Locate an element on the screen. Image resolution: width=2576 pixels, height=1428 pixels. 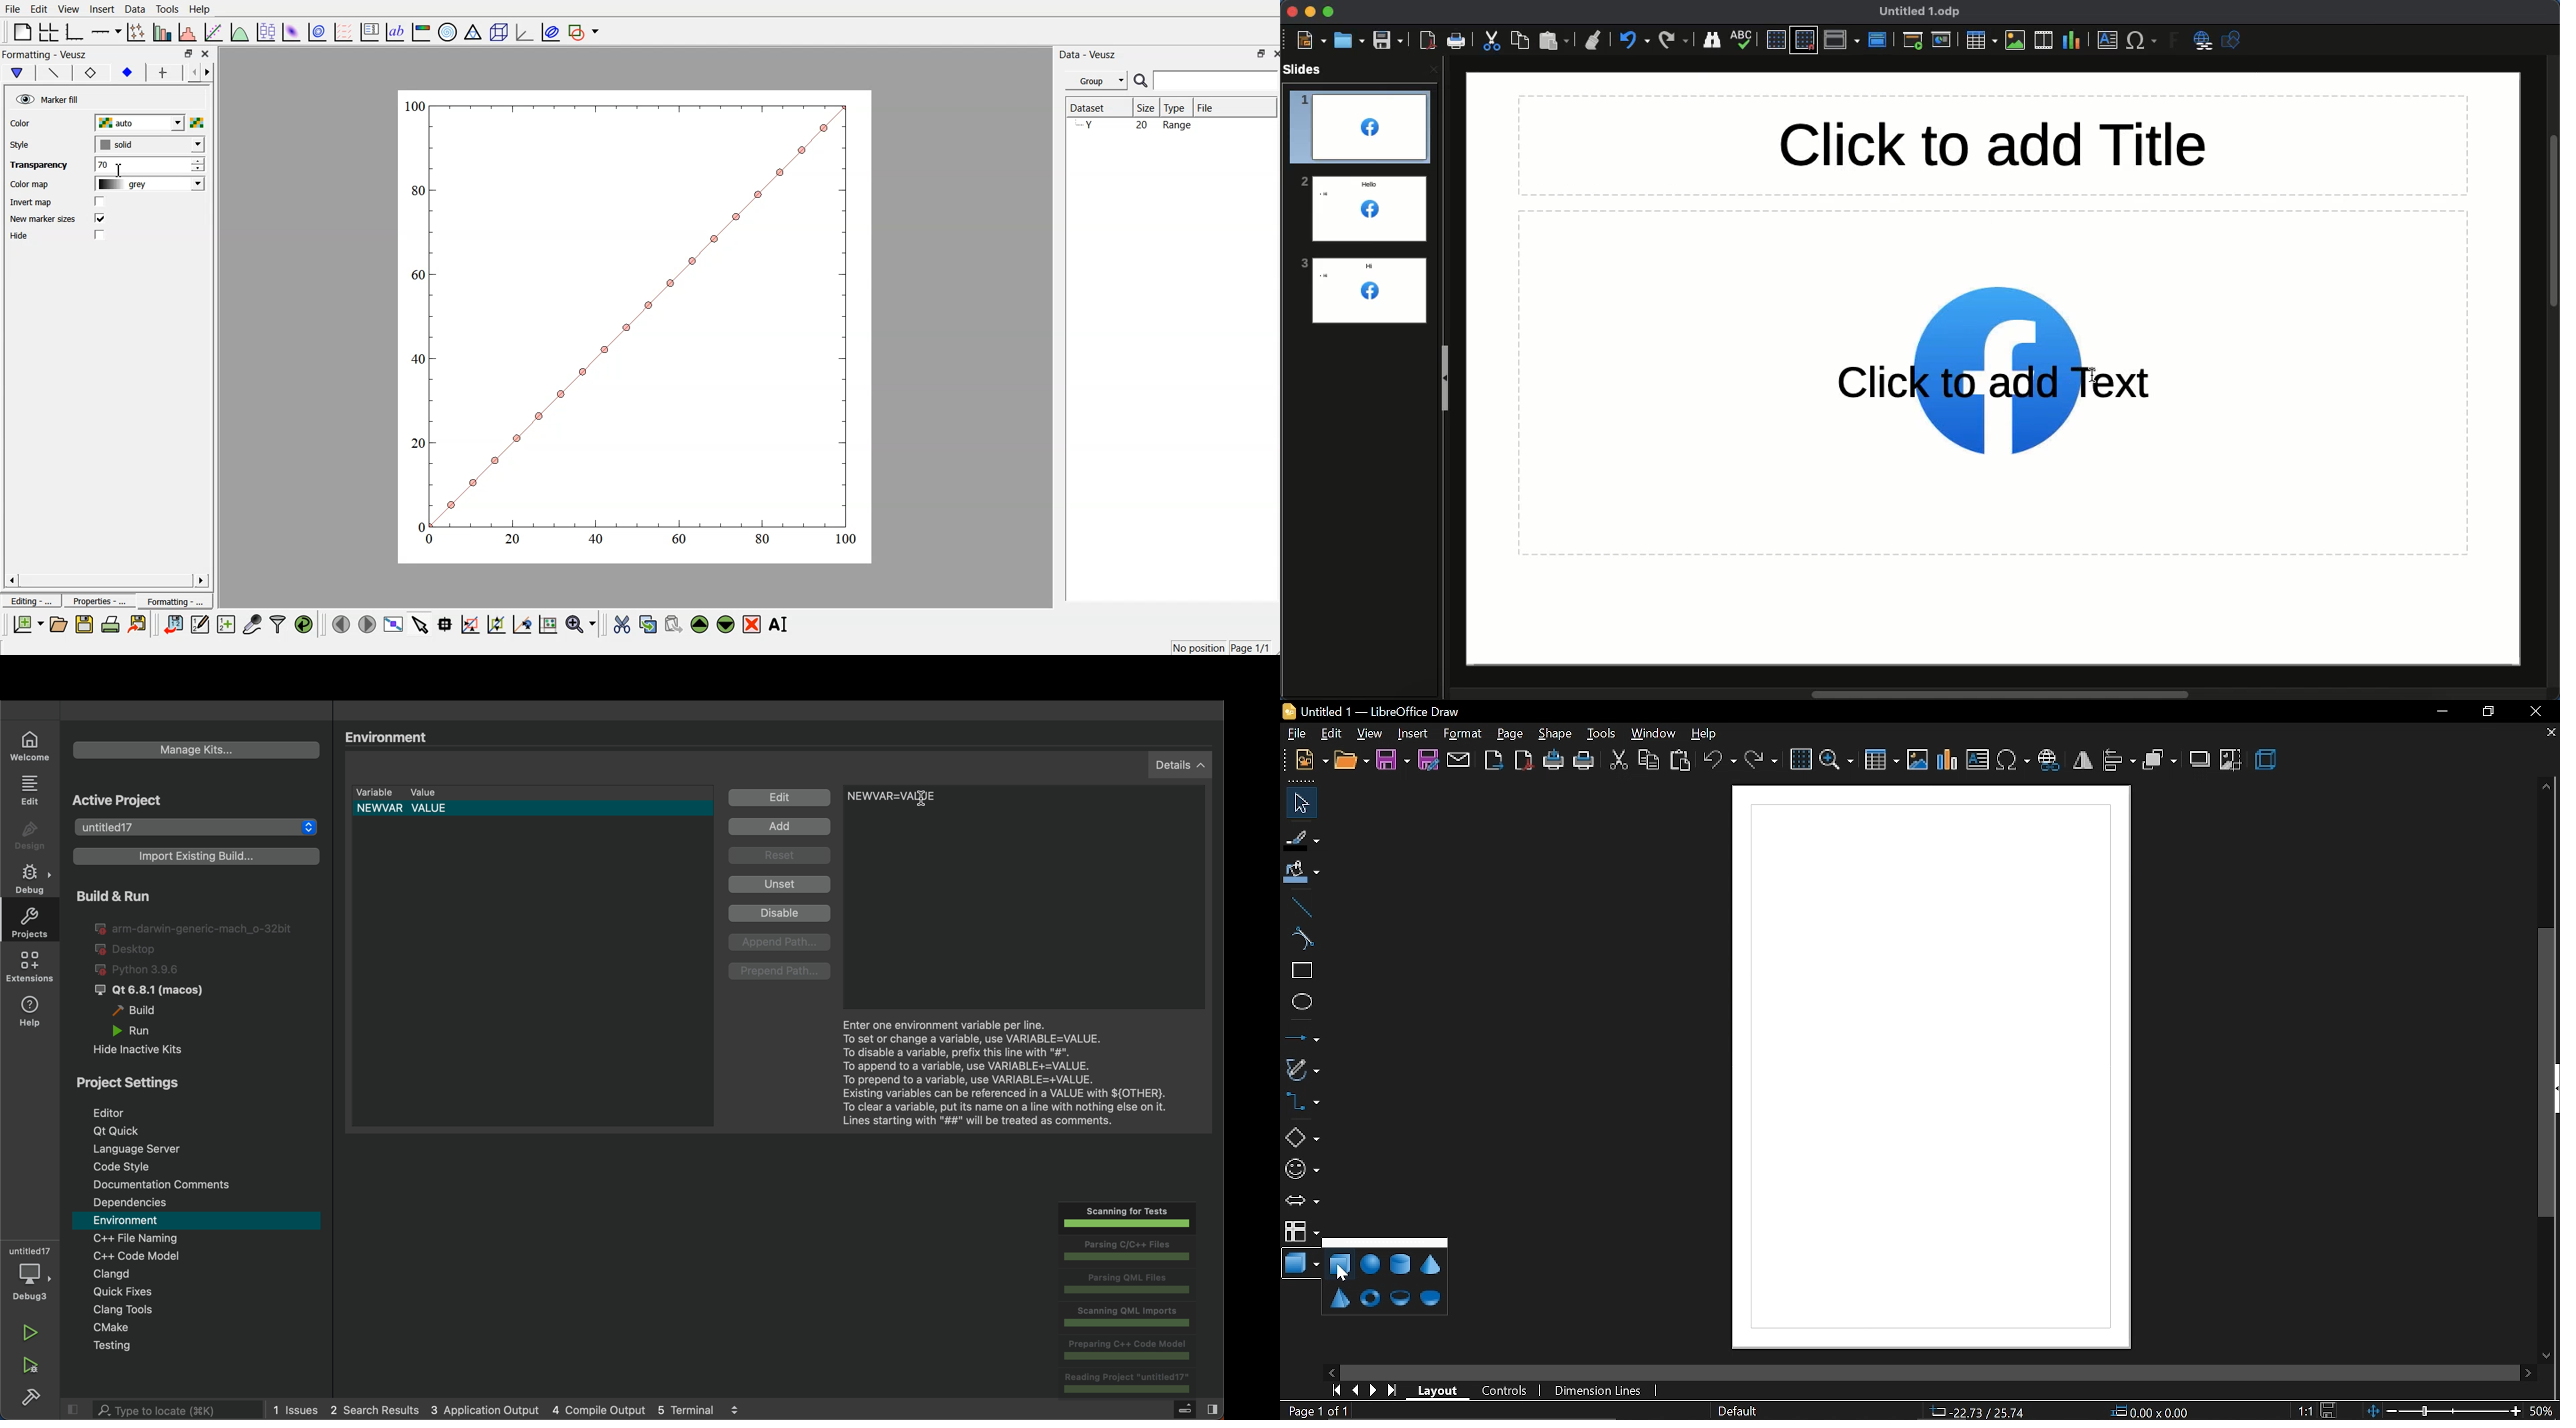
Color is located at coordinates (23, 123).